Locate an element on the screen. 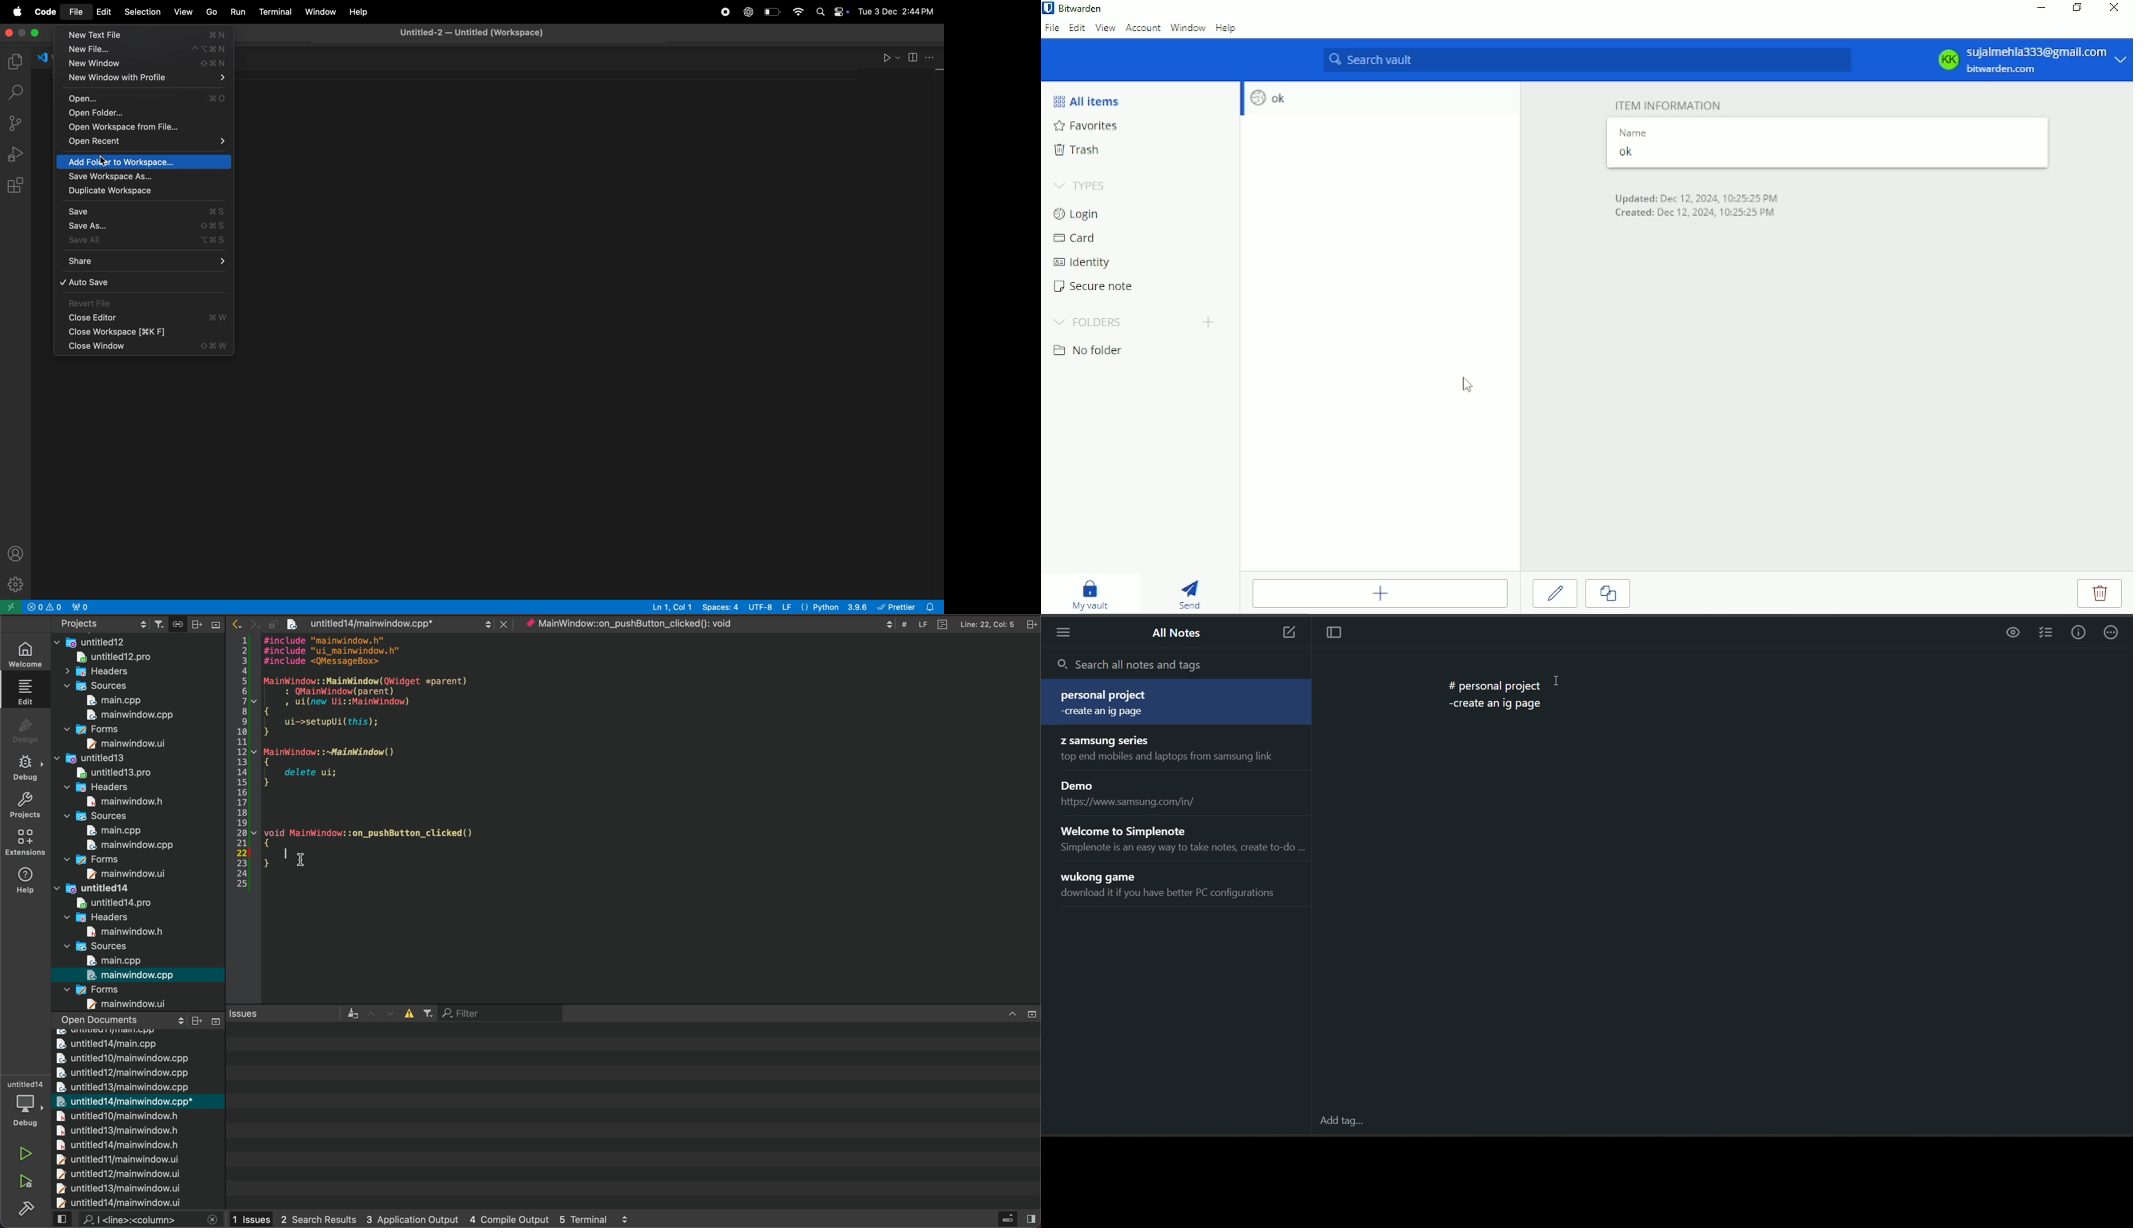  EDIT is located at coordinates (27, 691).